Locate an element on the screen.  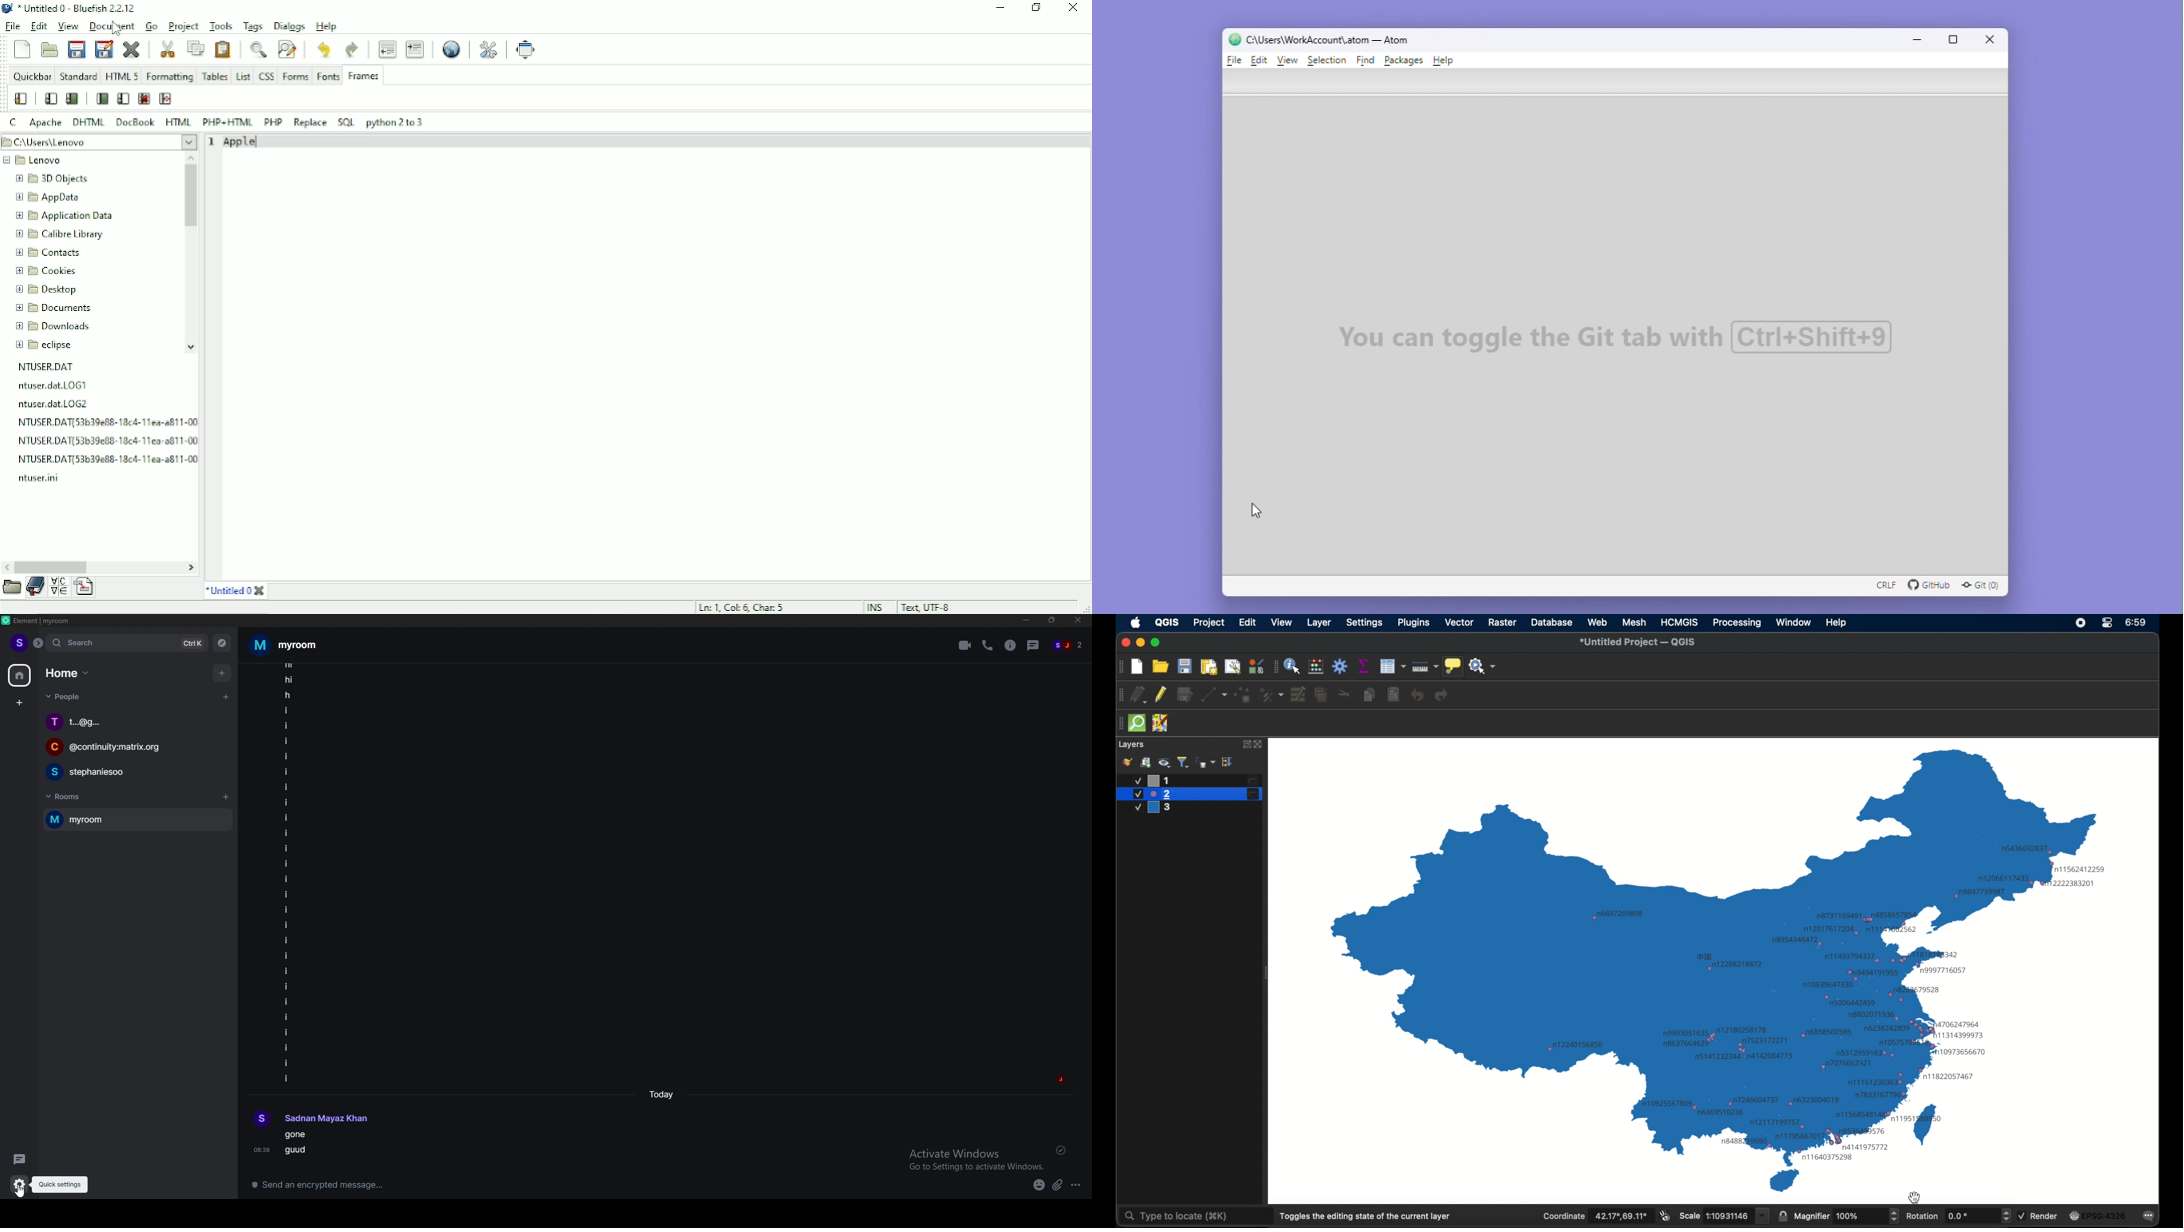
delete selected is located at coordinates (1321, 695).